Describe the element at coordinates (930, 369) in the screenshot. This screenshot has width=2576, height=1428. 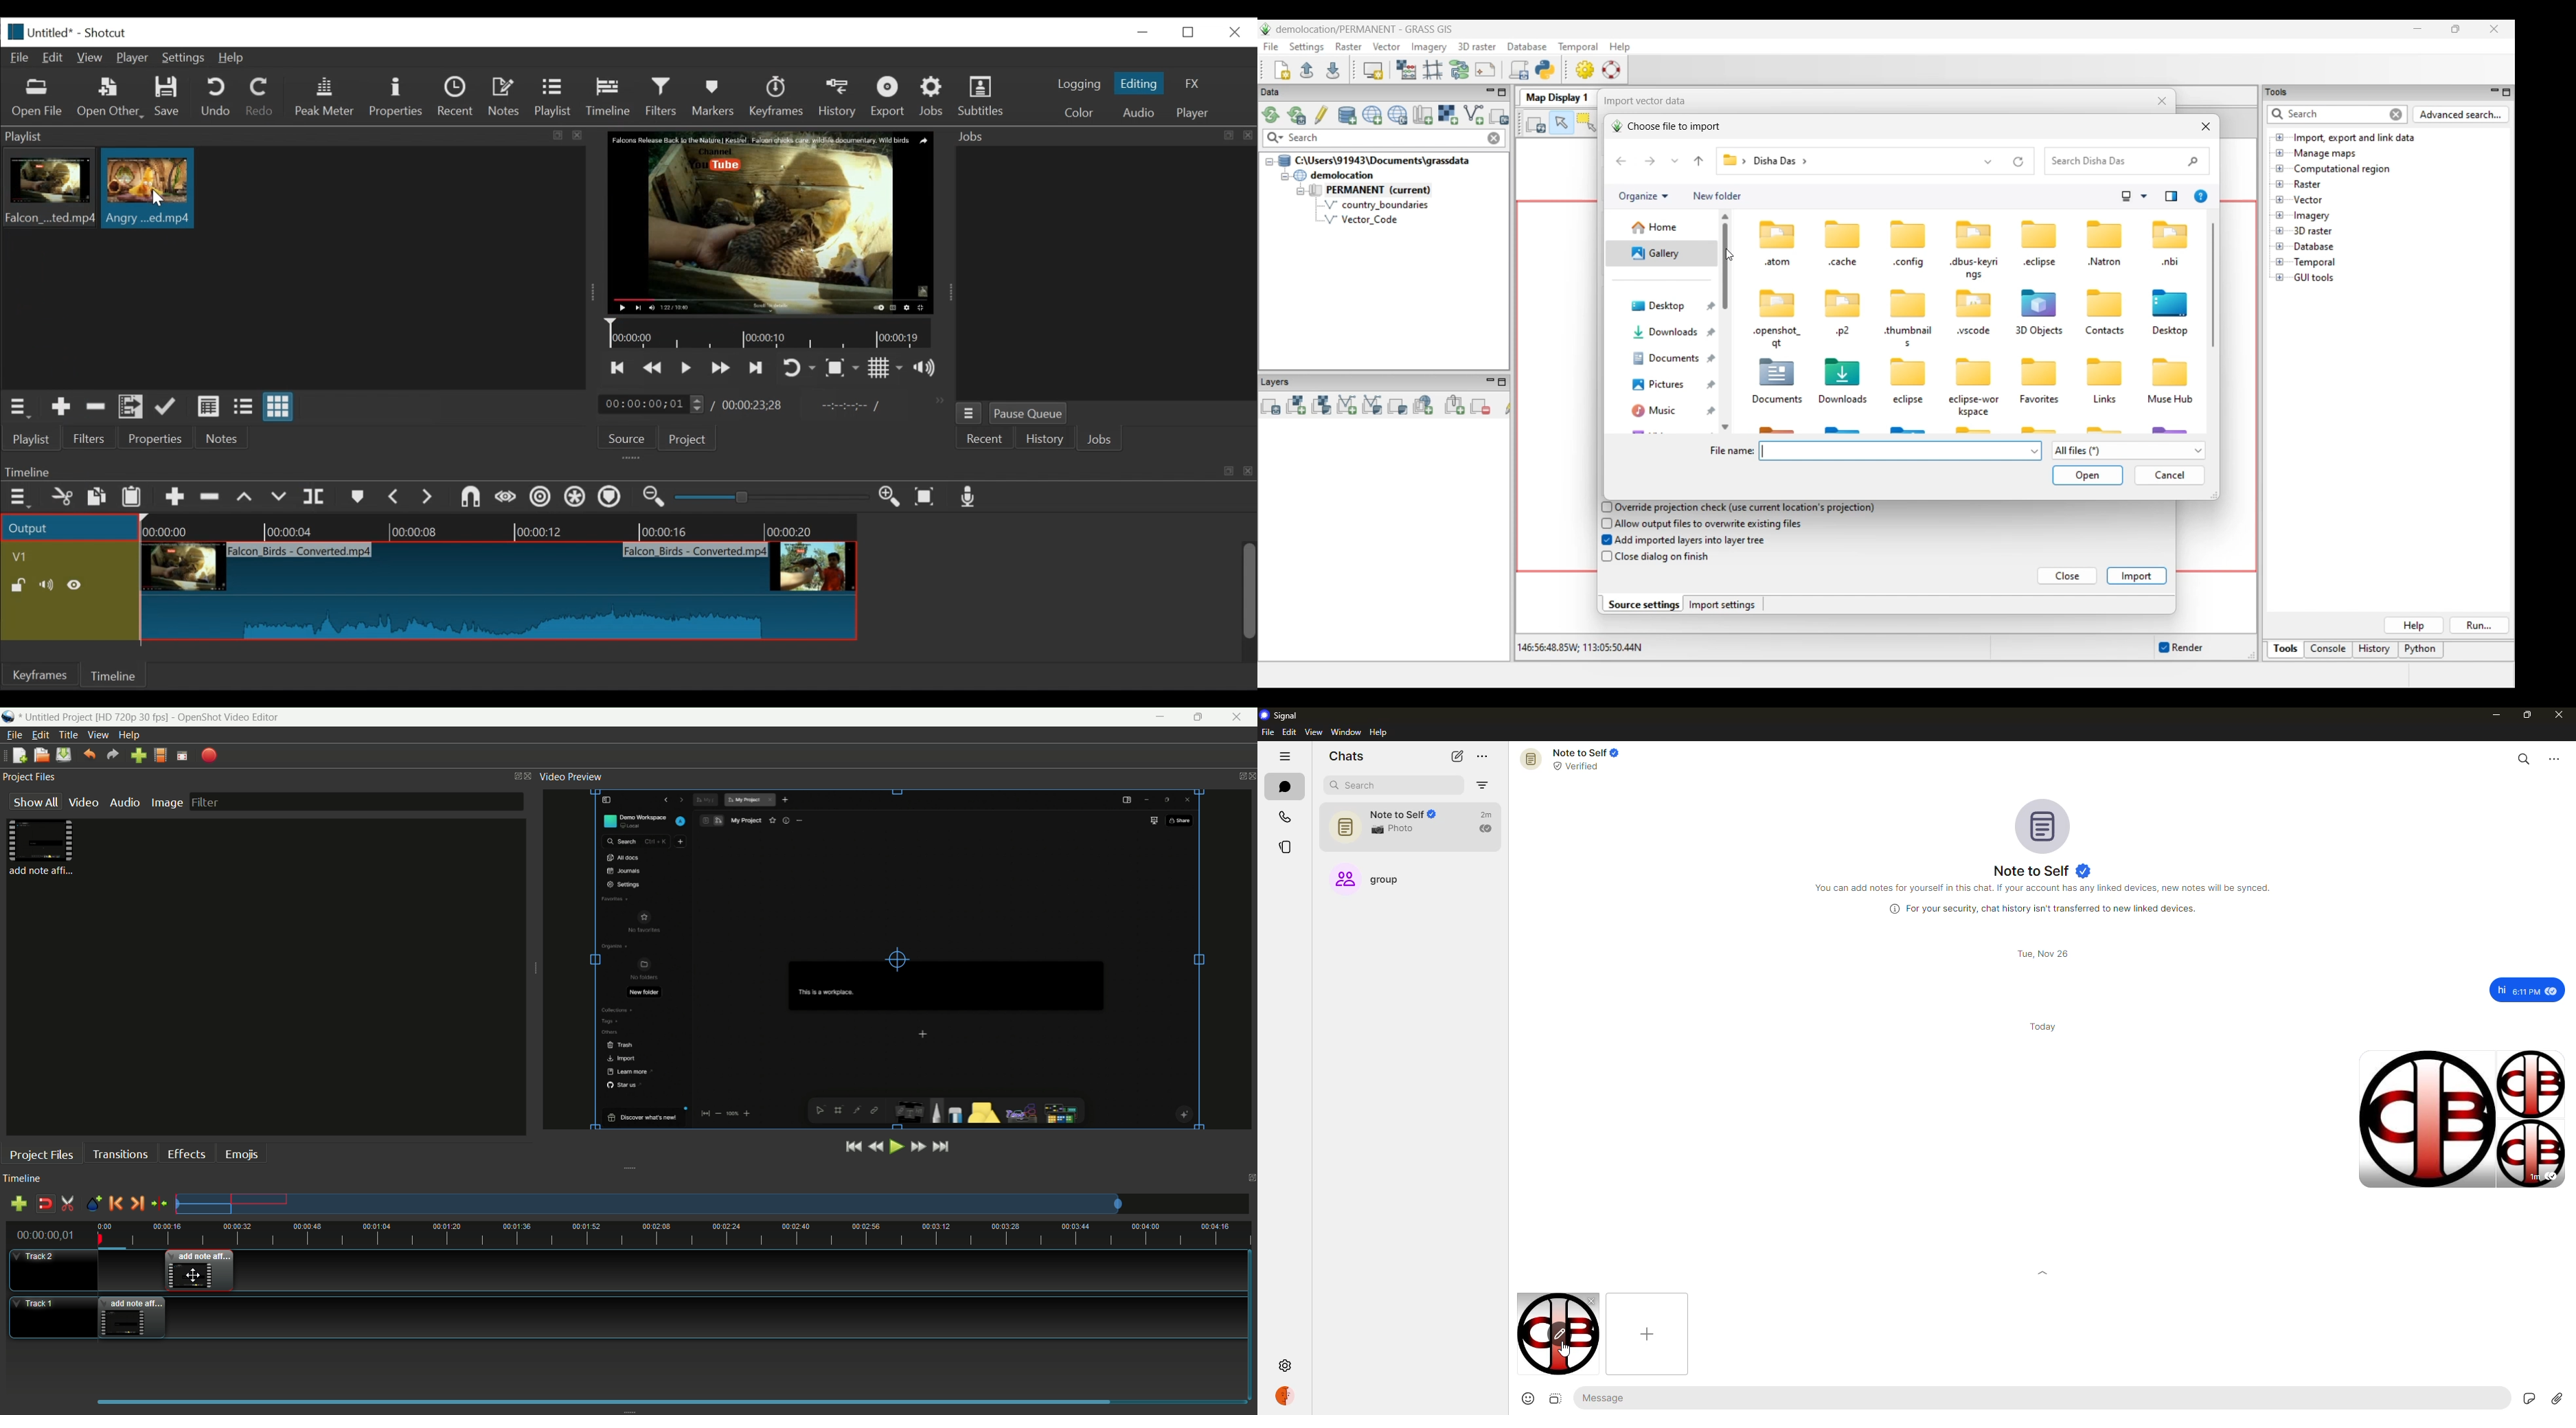
I see `show volume control` at that location.